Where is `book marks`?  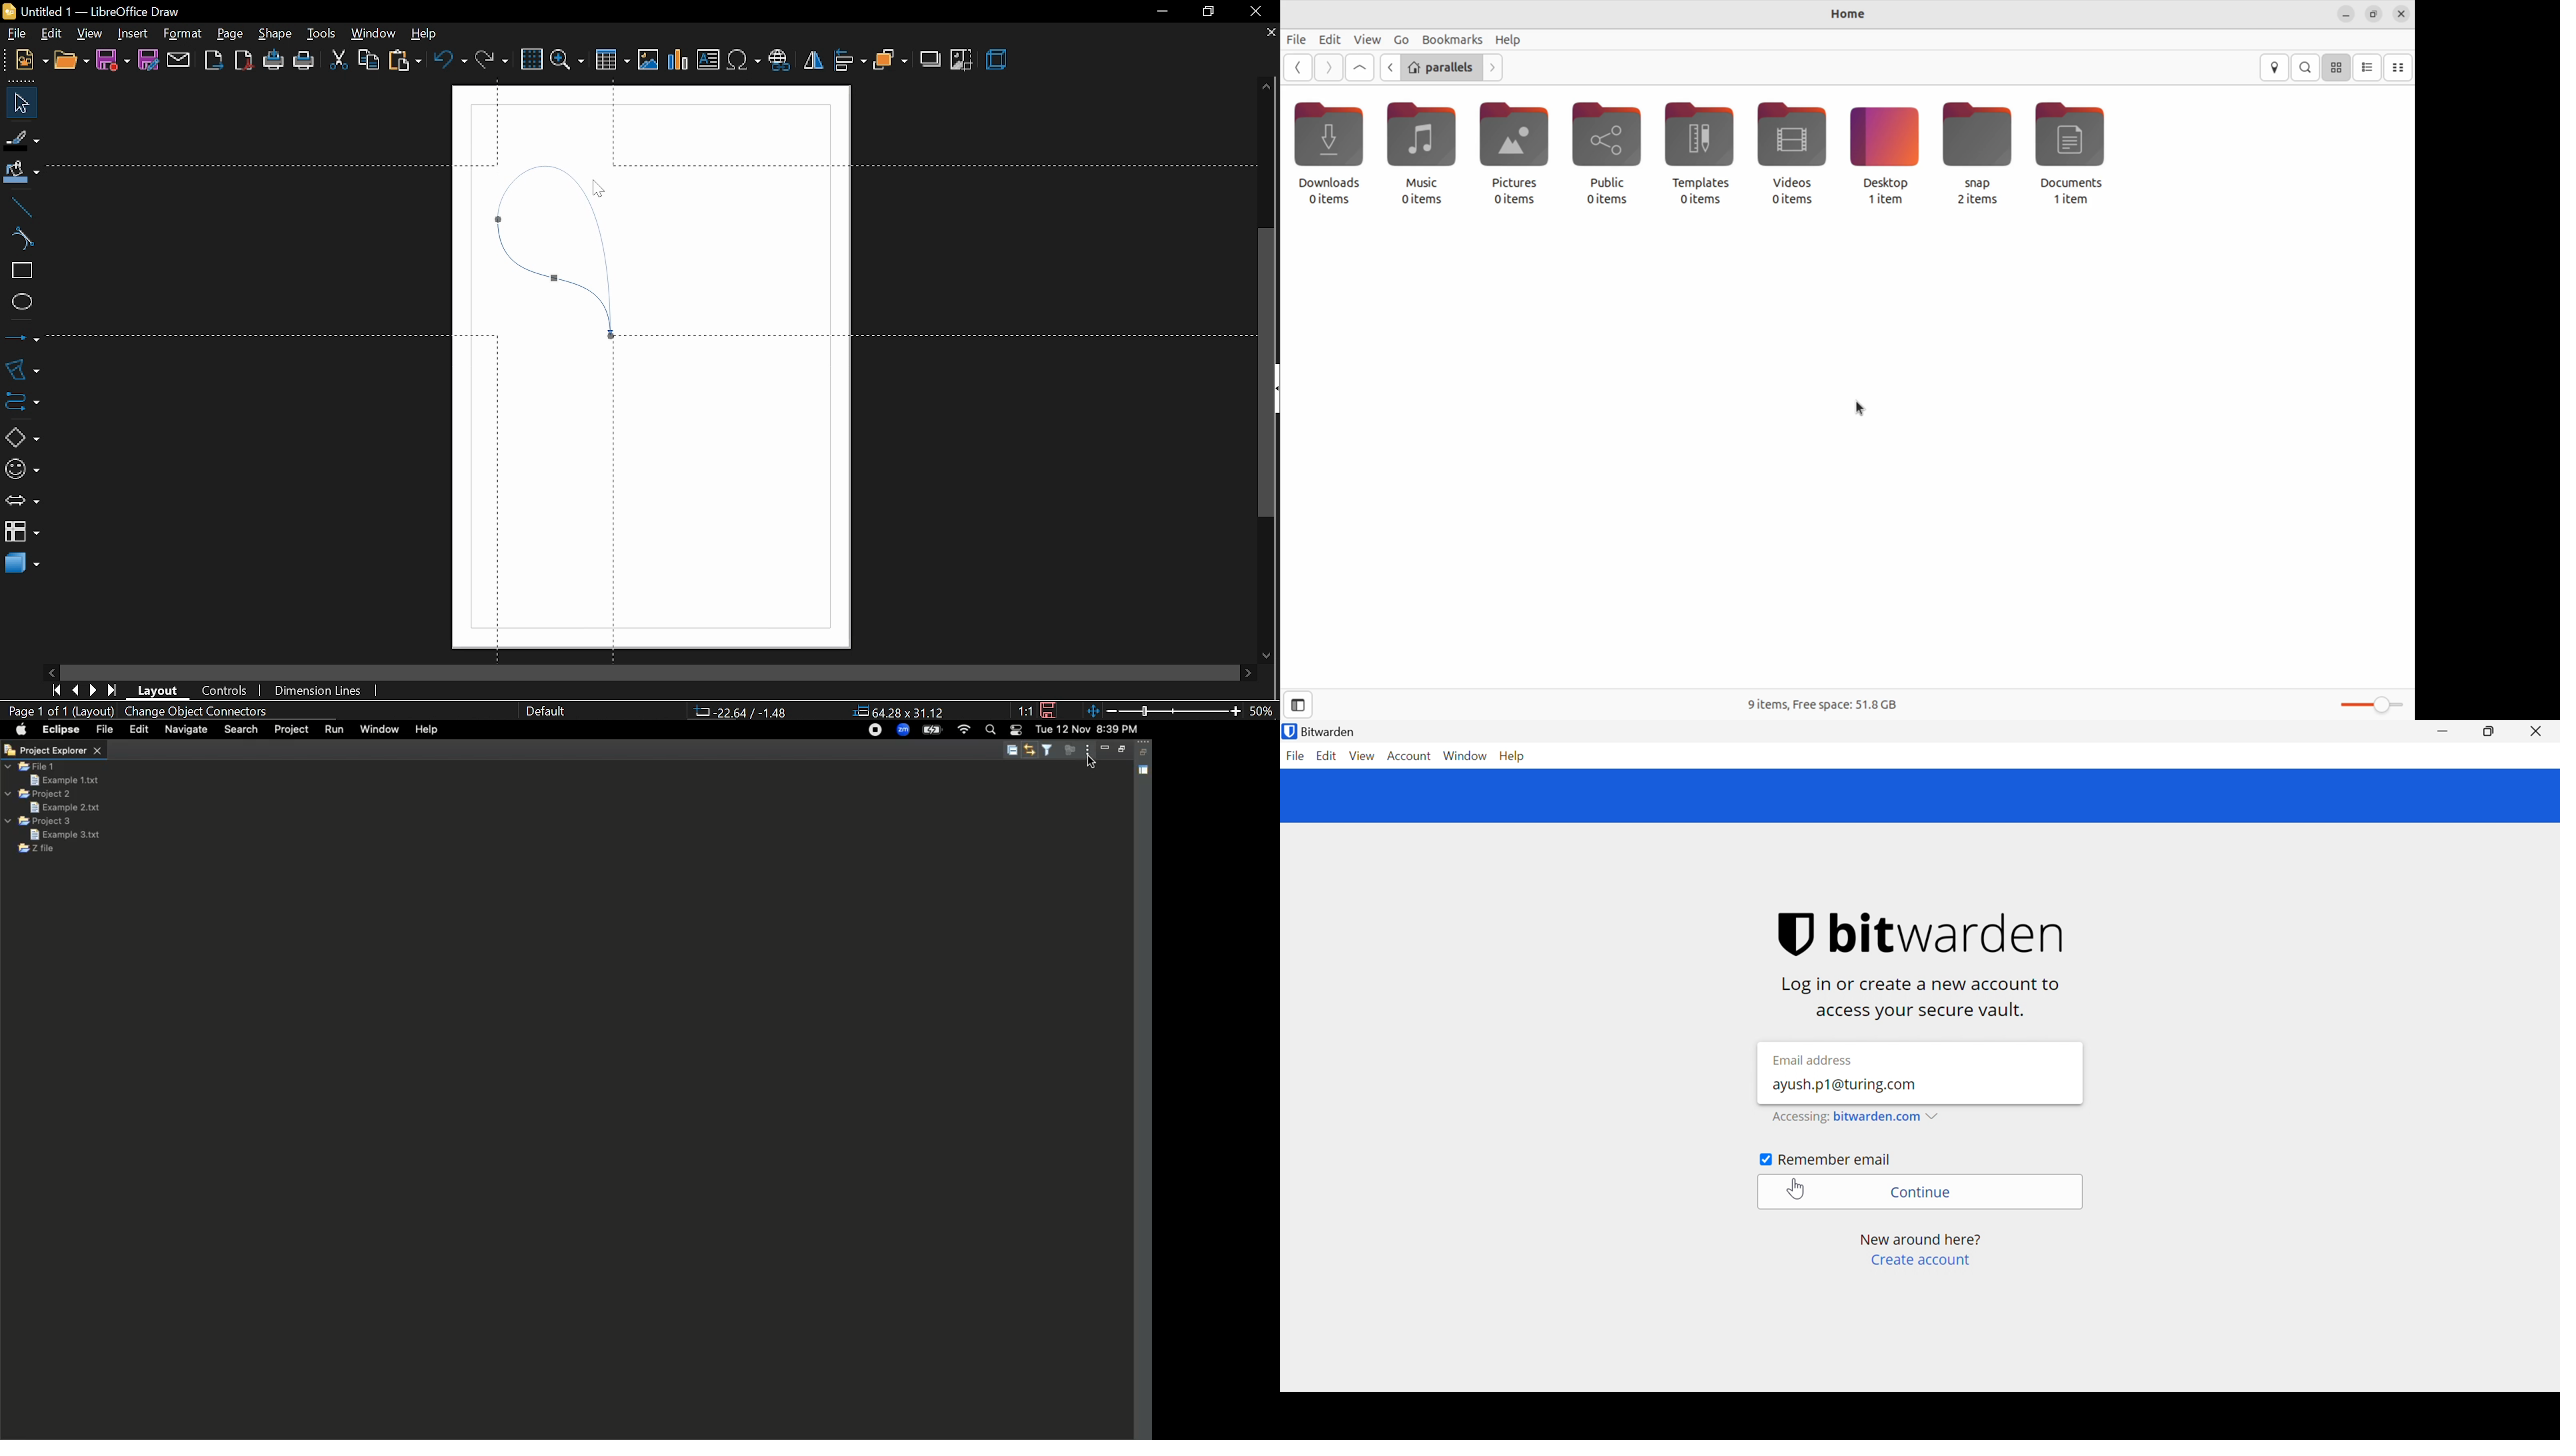 book marks is located at coordinates (1451, 37).